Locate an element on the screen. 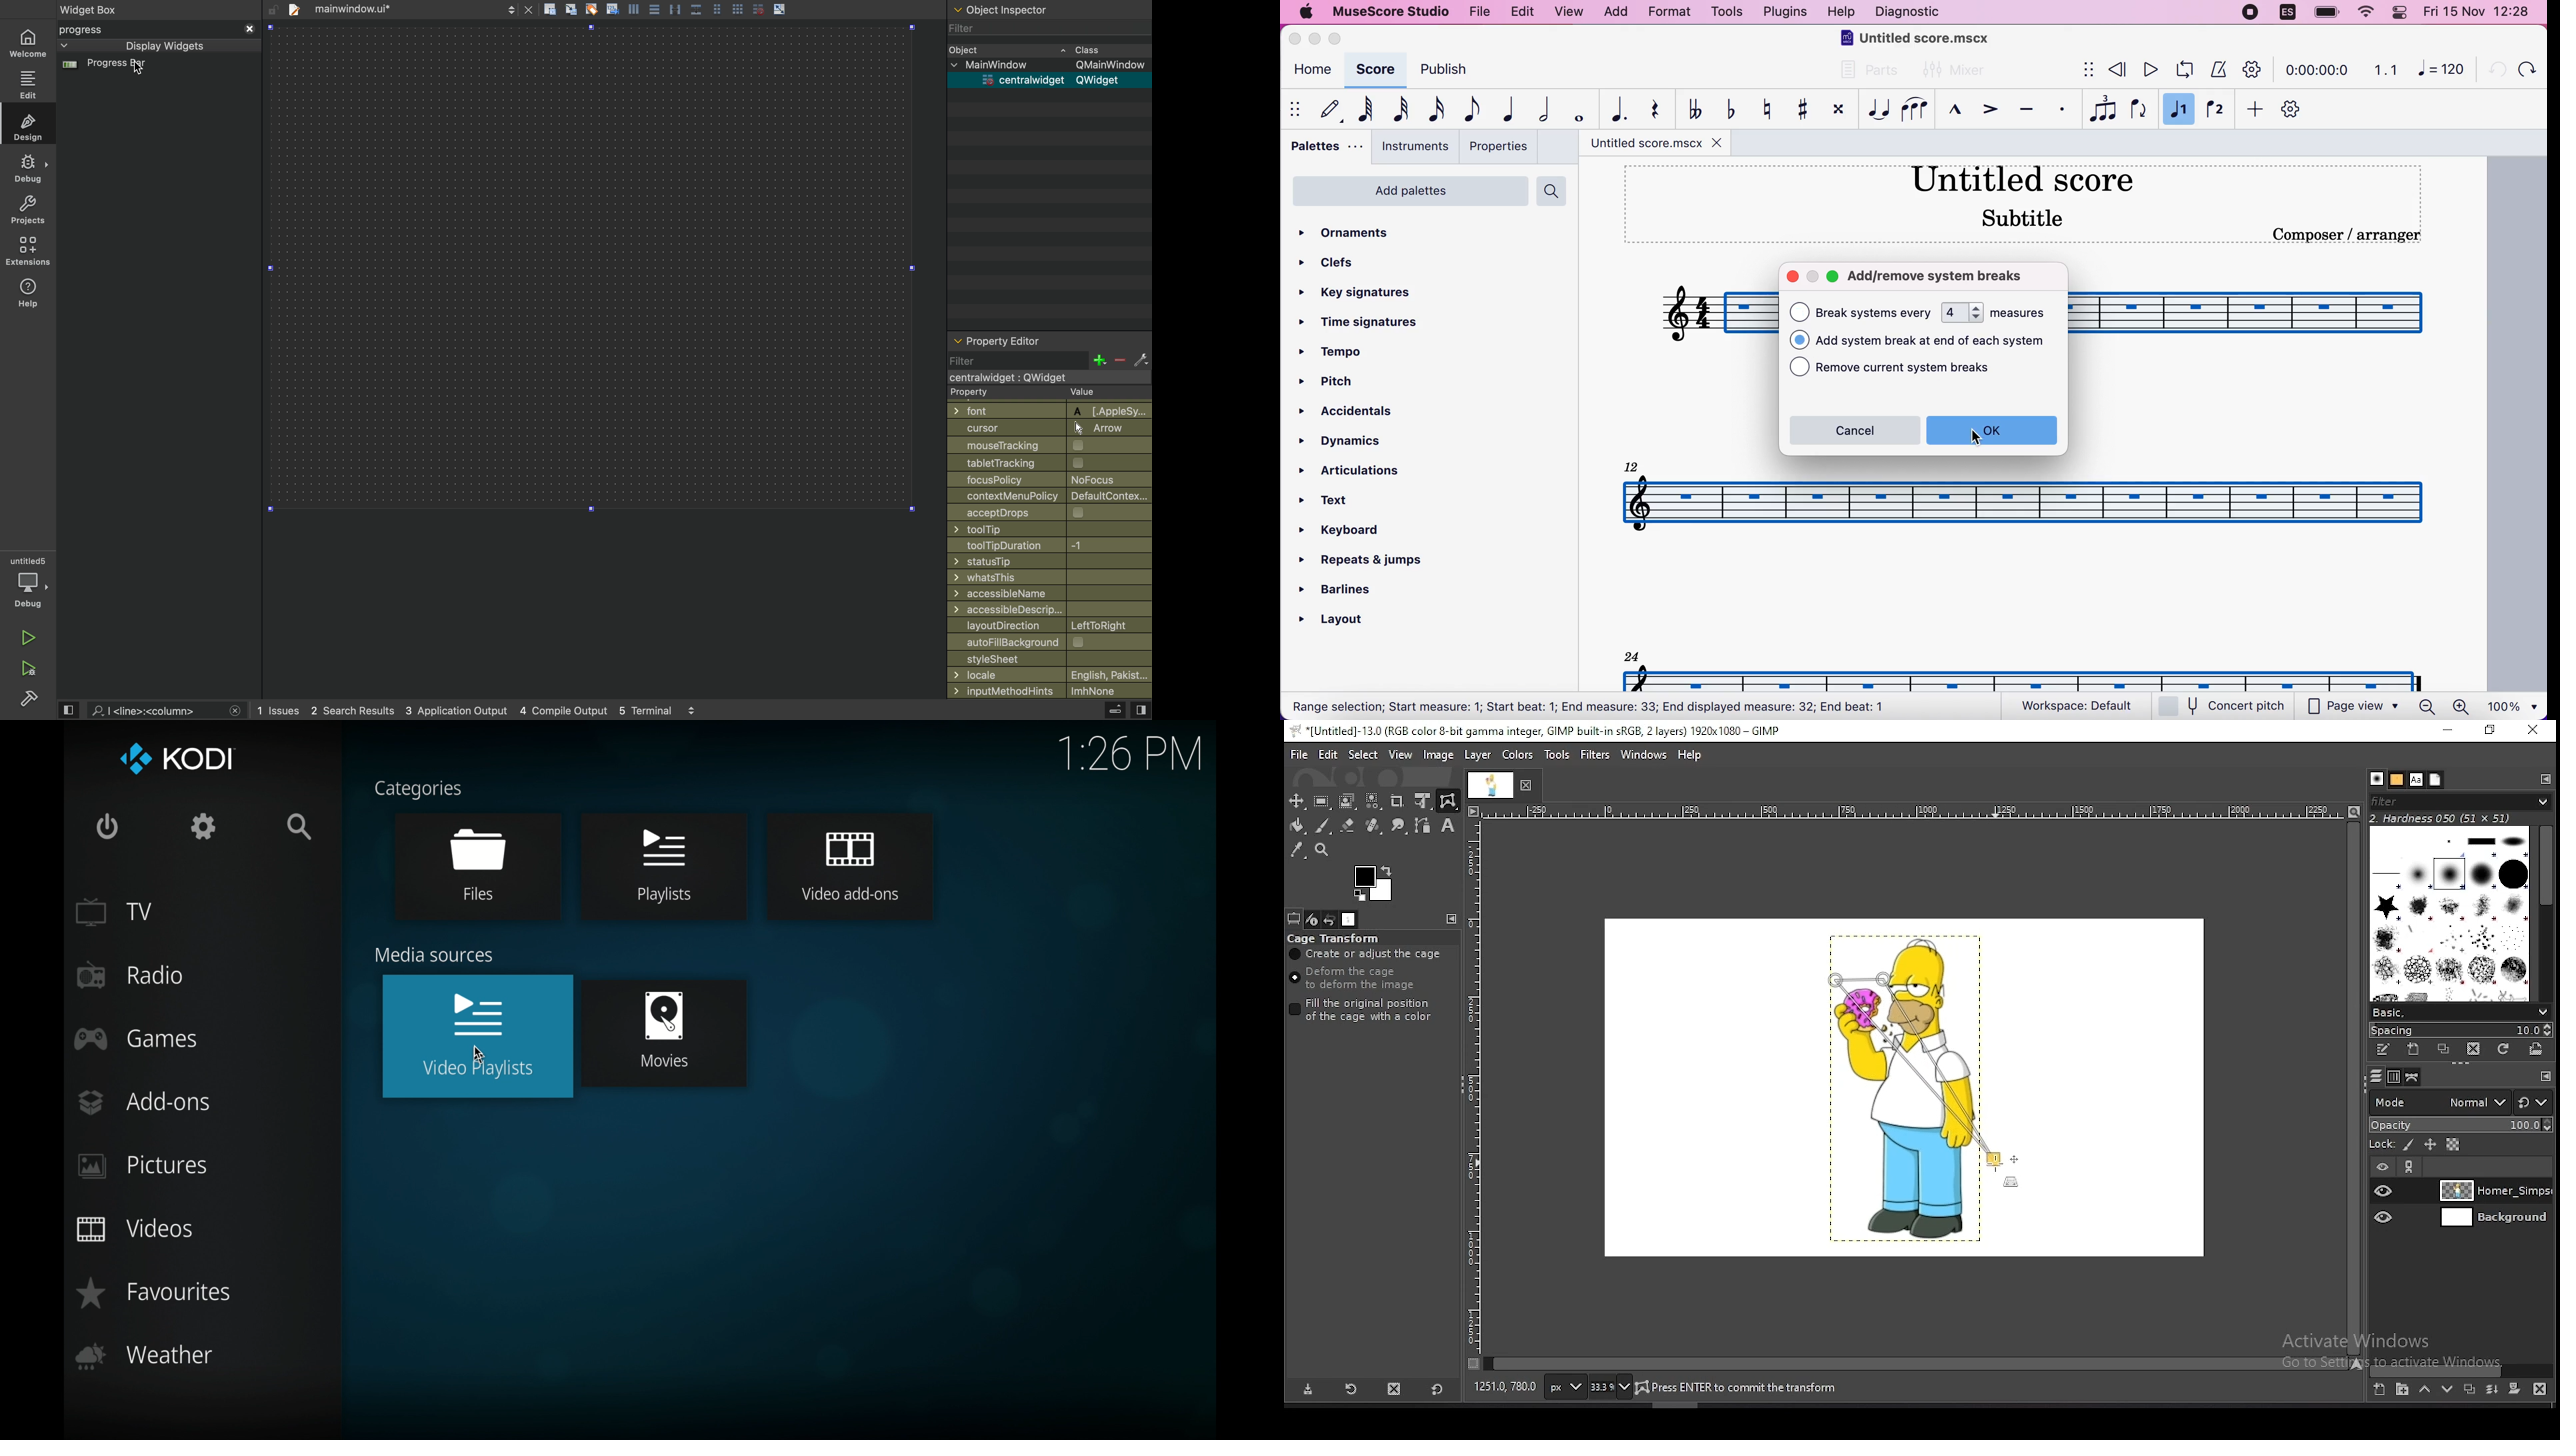 The height and width of the screenshot is (1456, 2576). zoom in is located at coordinates (2461, 707).